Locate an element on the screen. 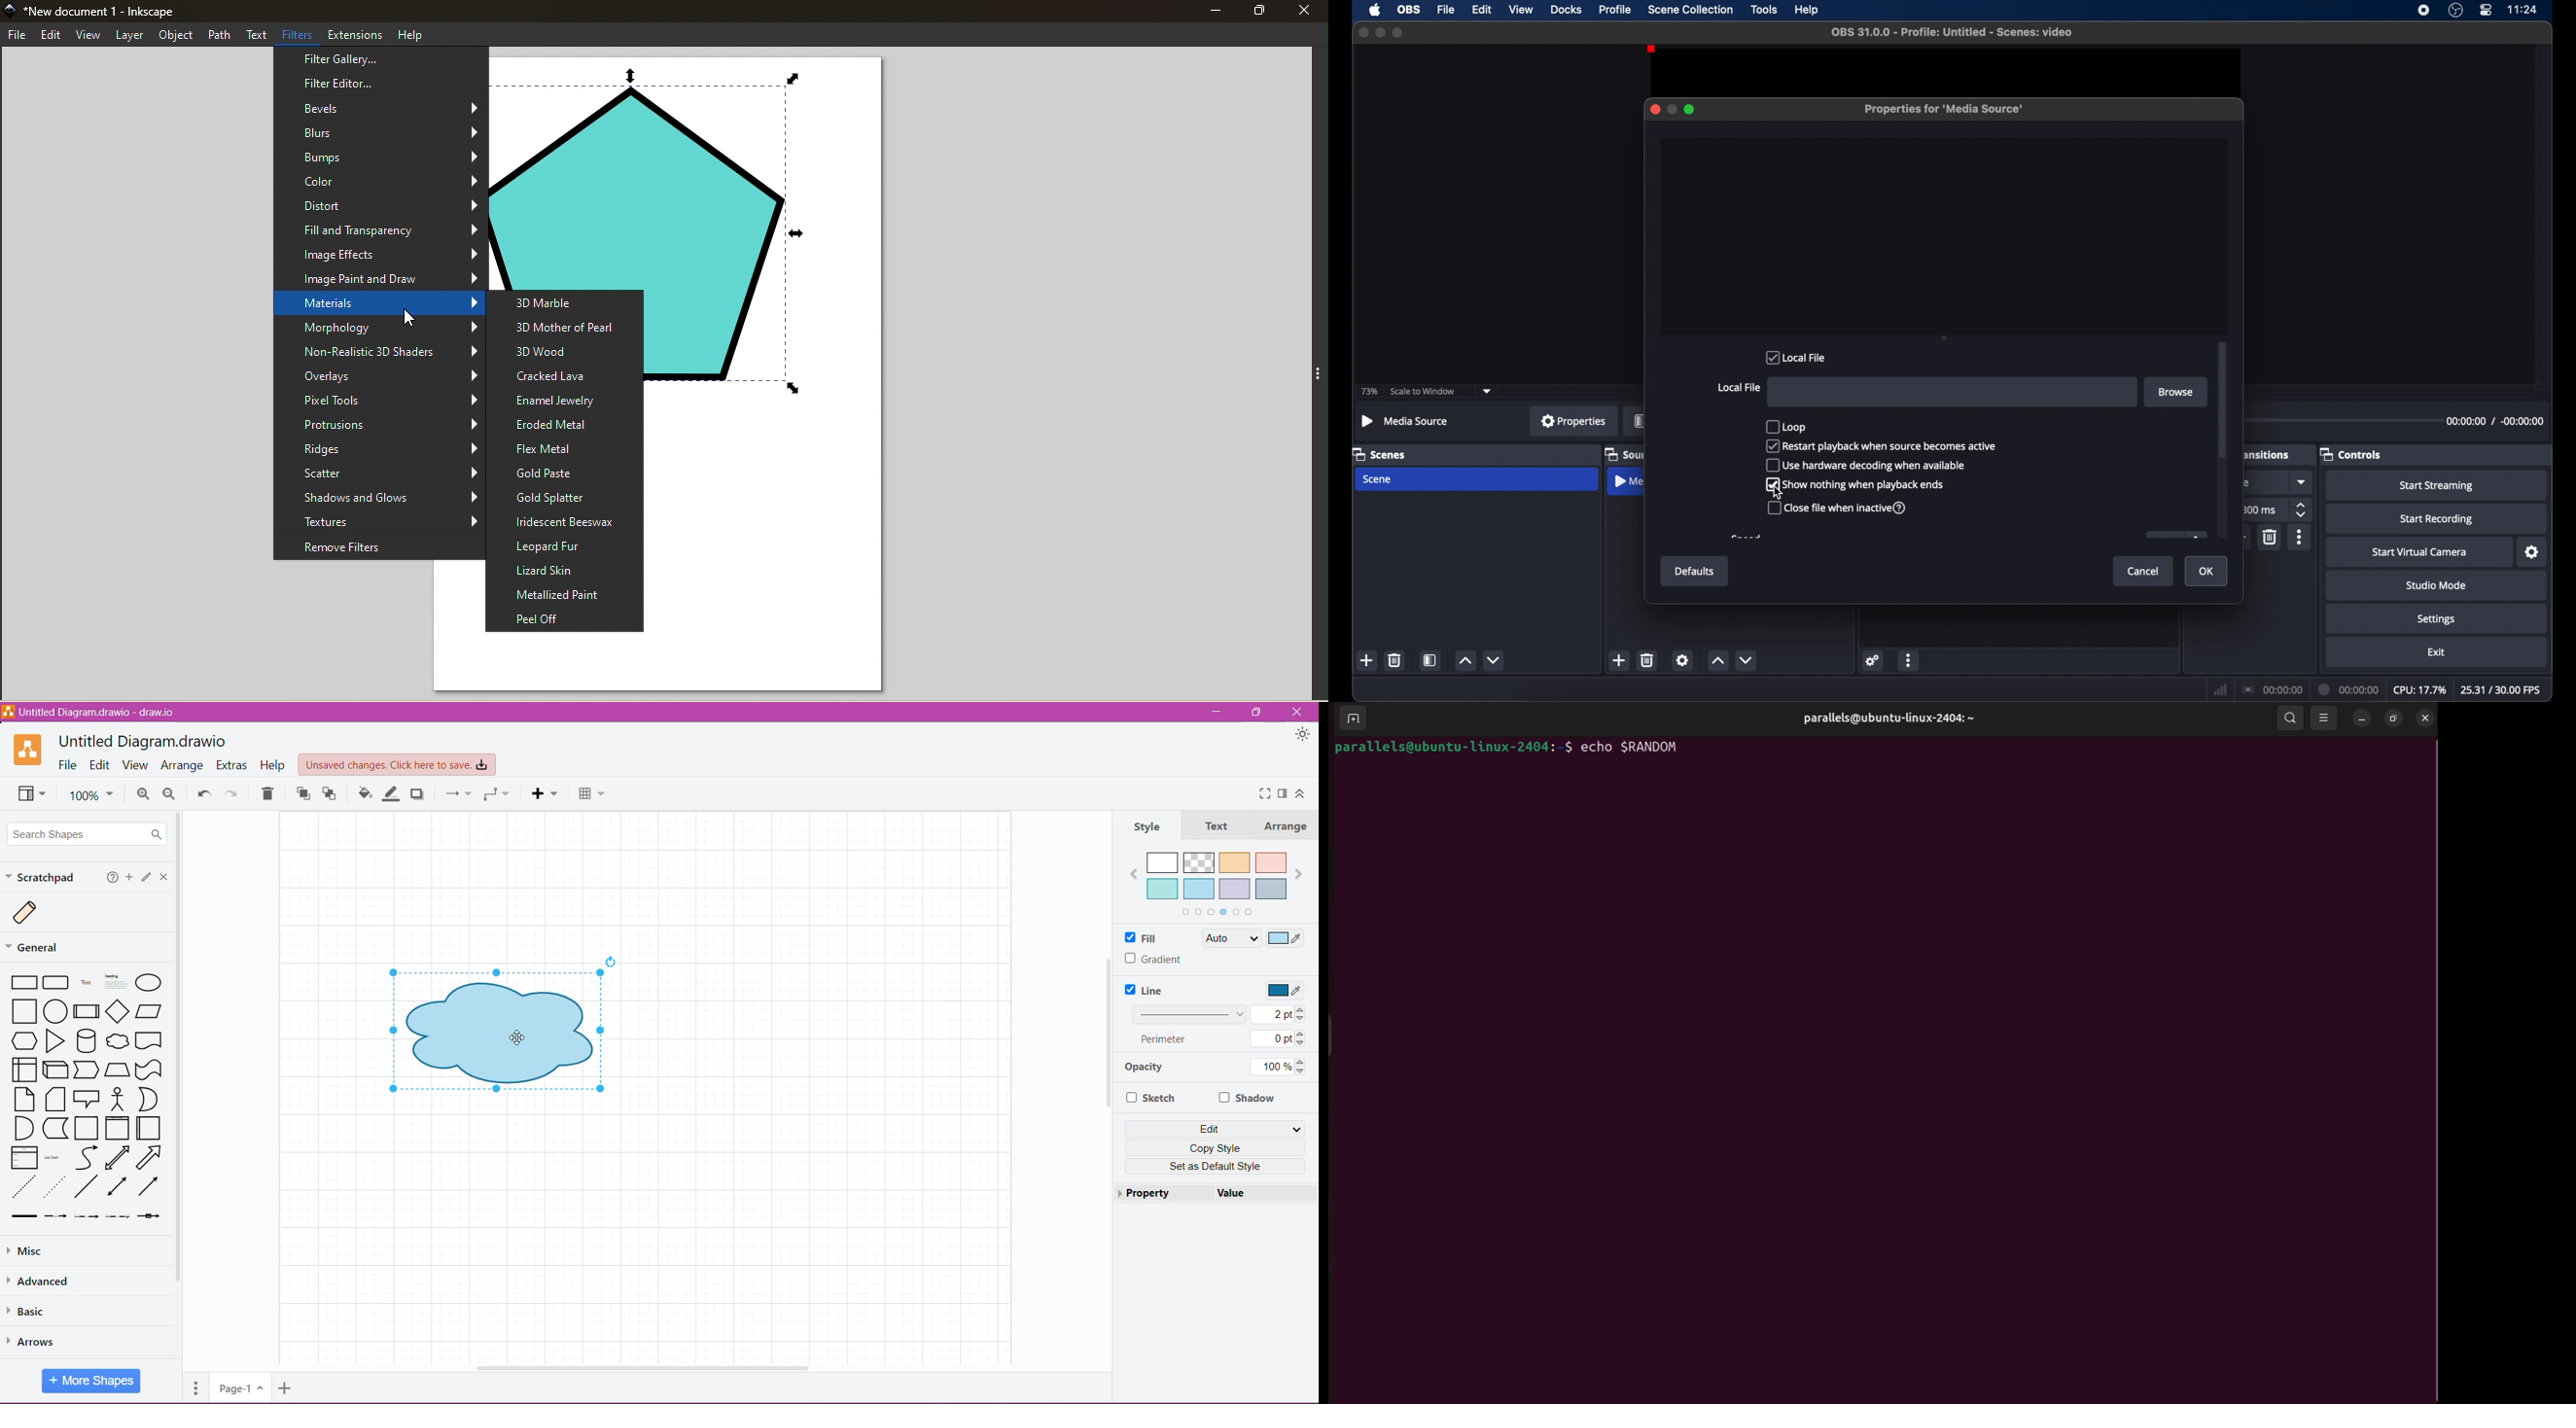  loop is located at coordinates (1785, 426).